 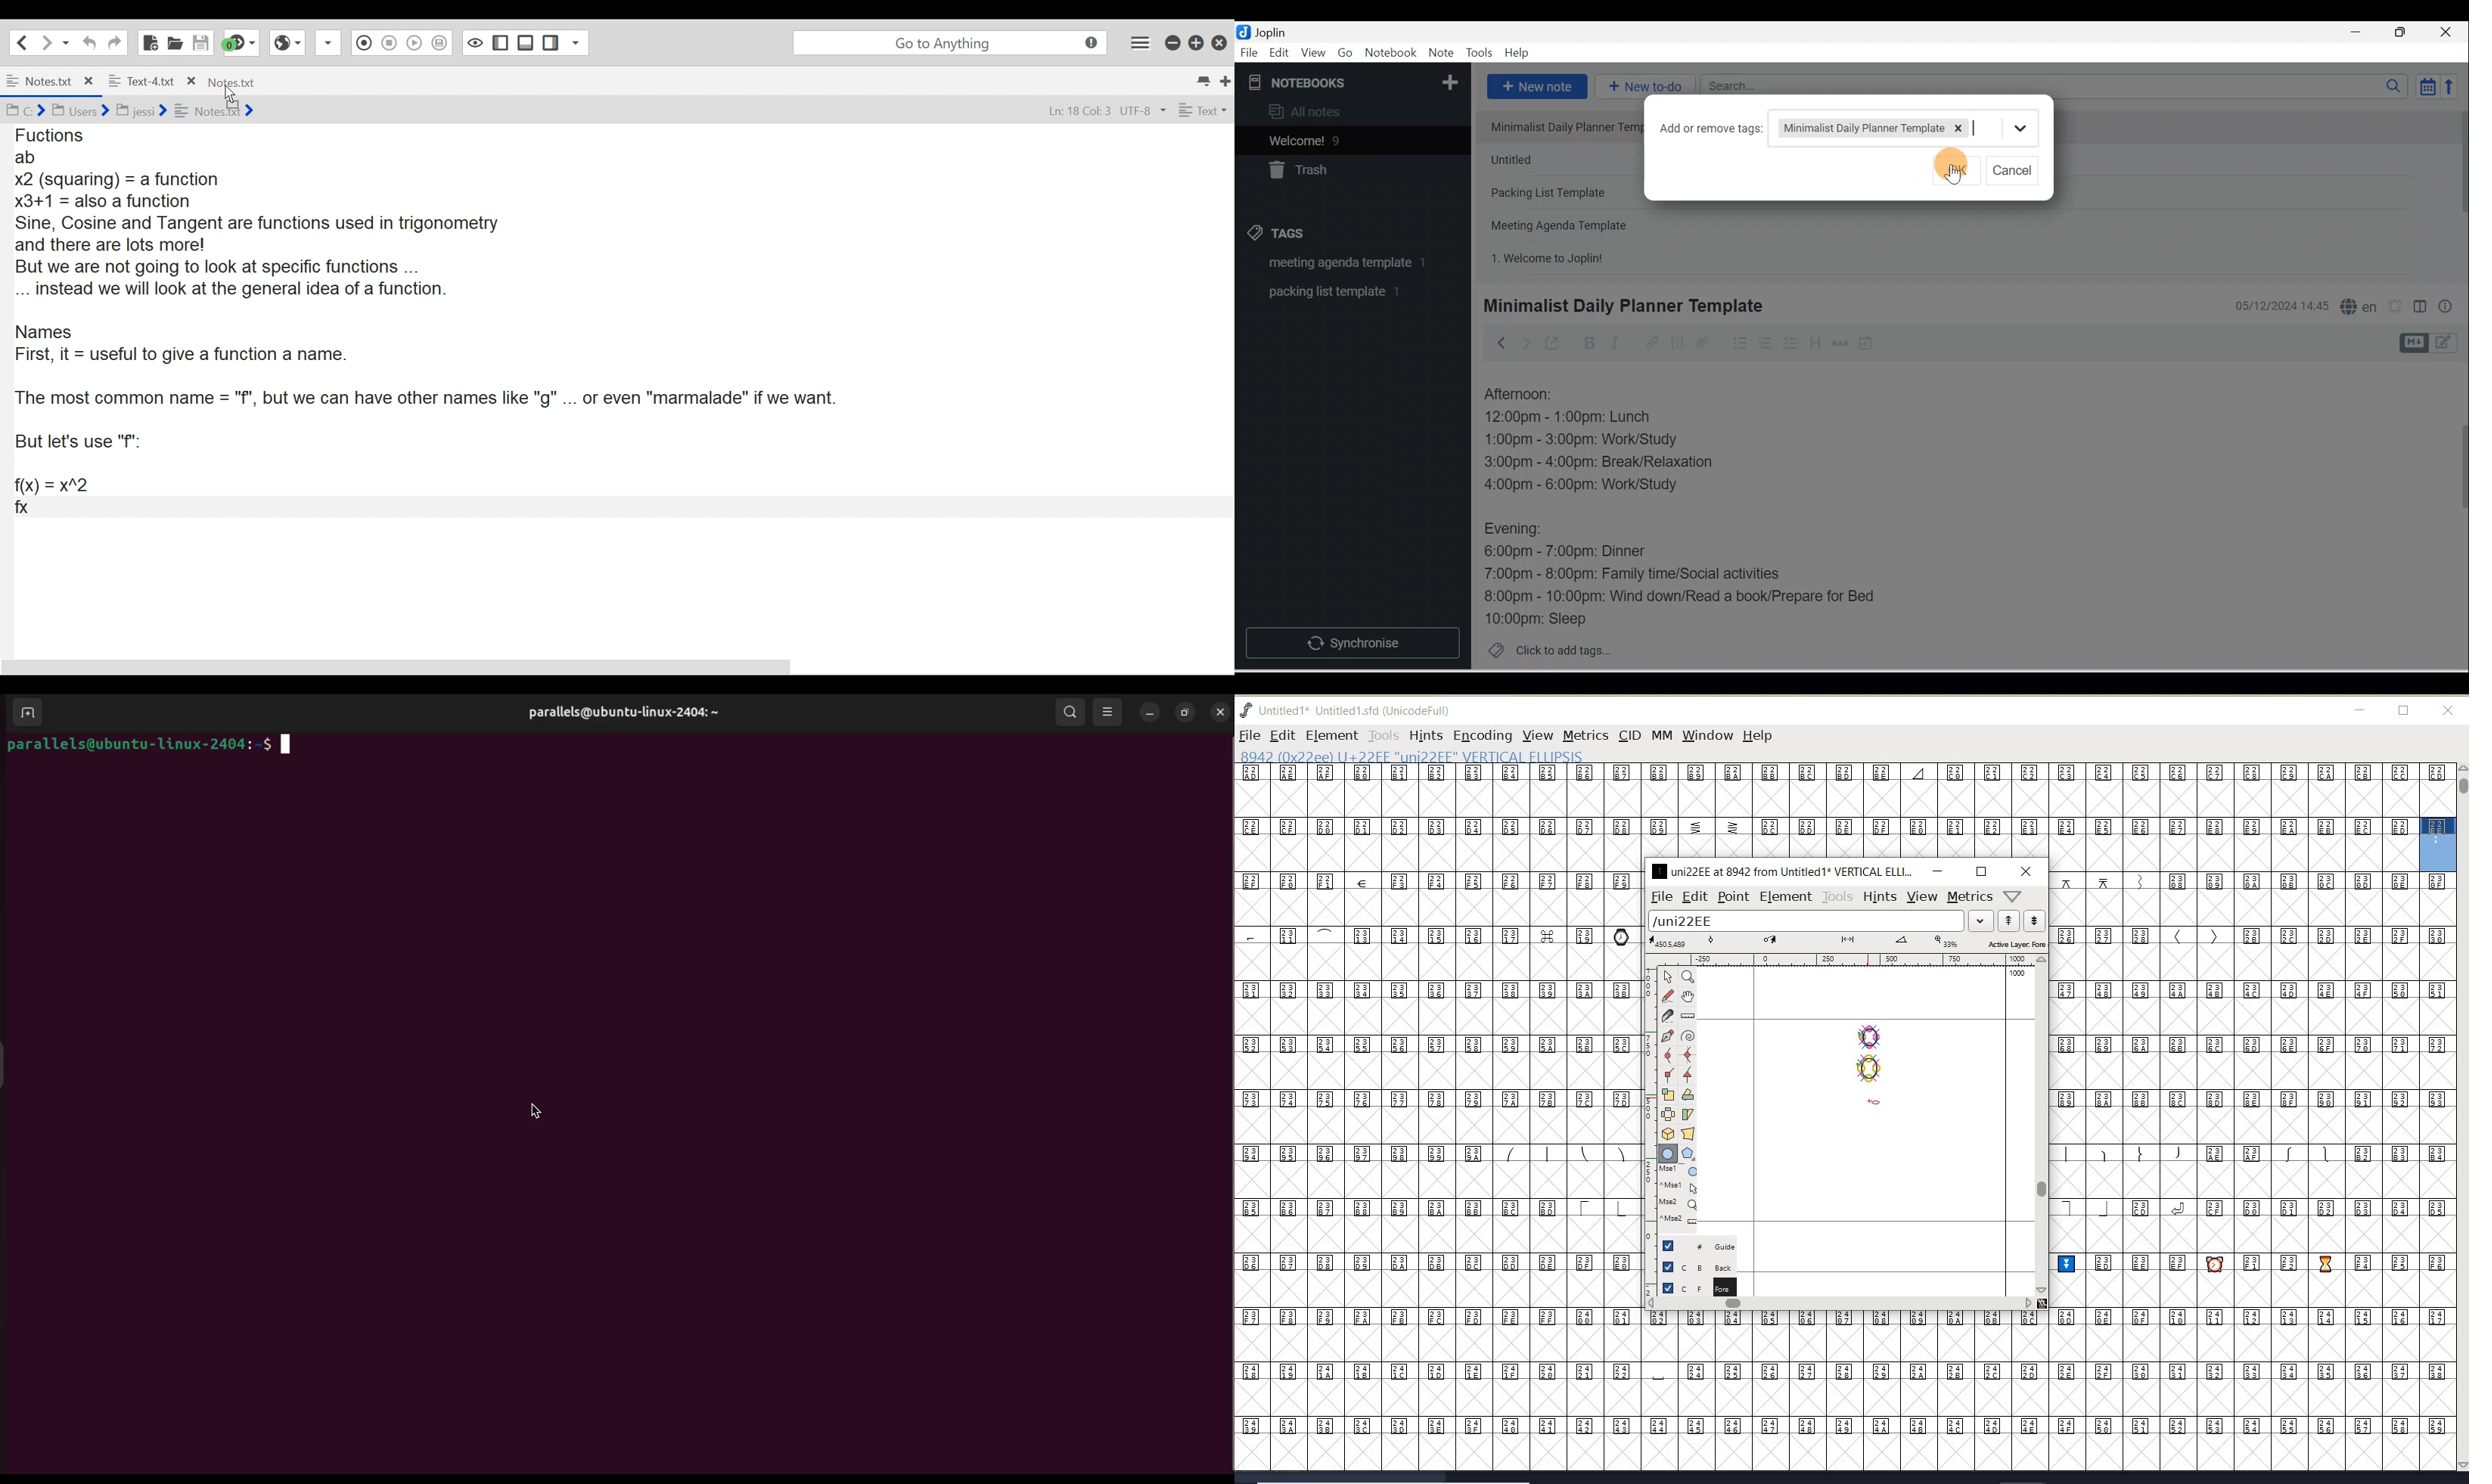 I want to click on Synchronise, so click(x=1352, y=640).